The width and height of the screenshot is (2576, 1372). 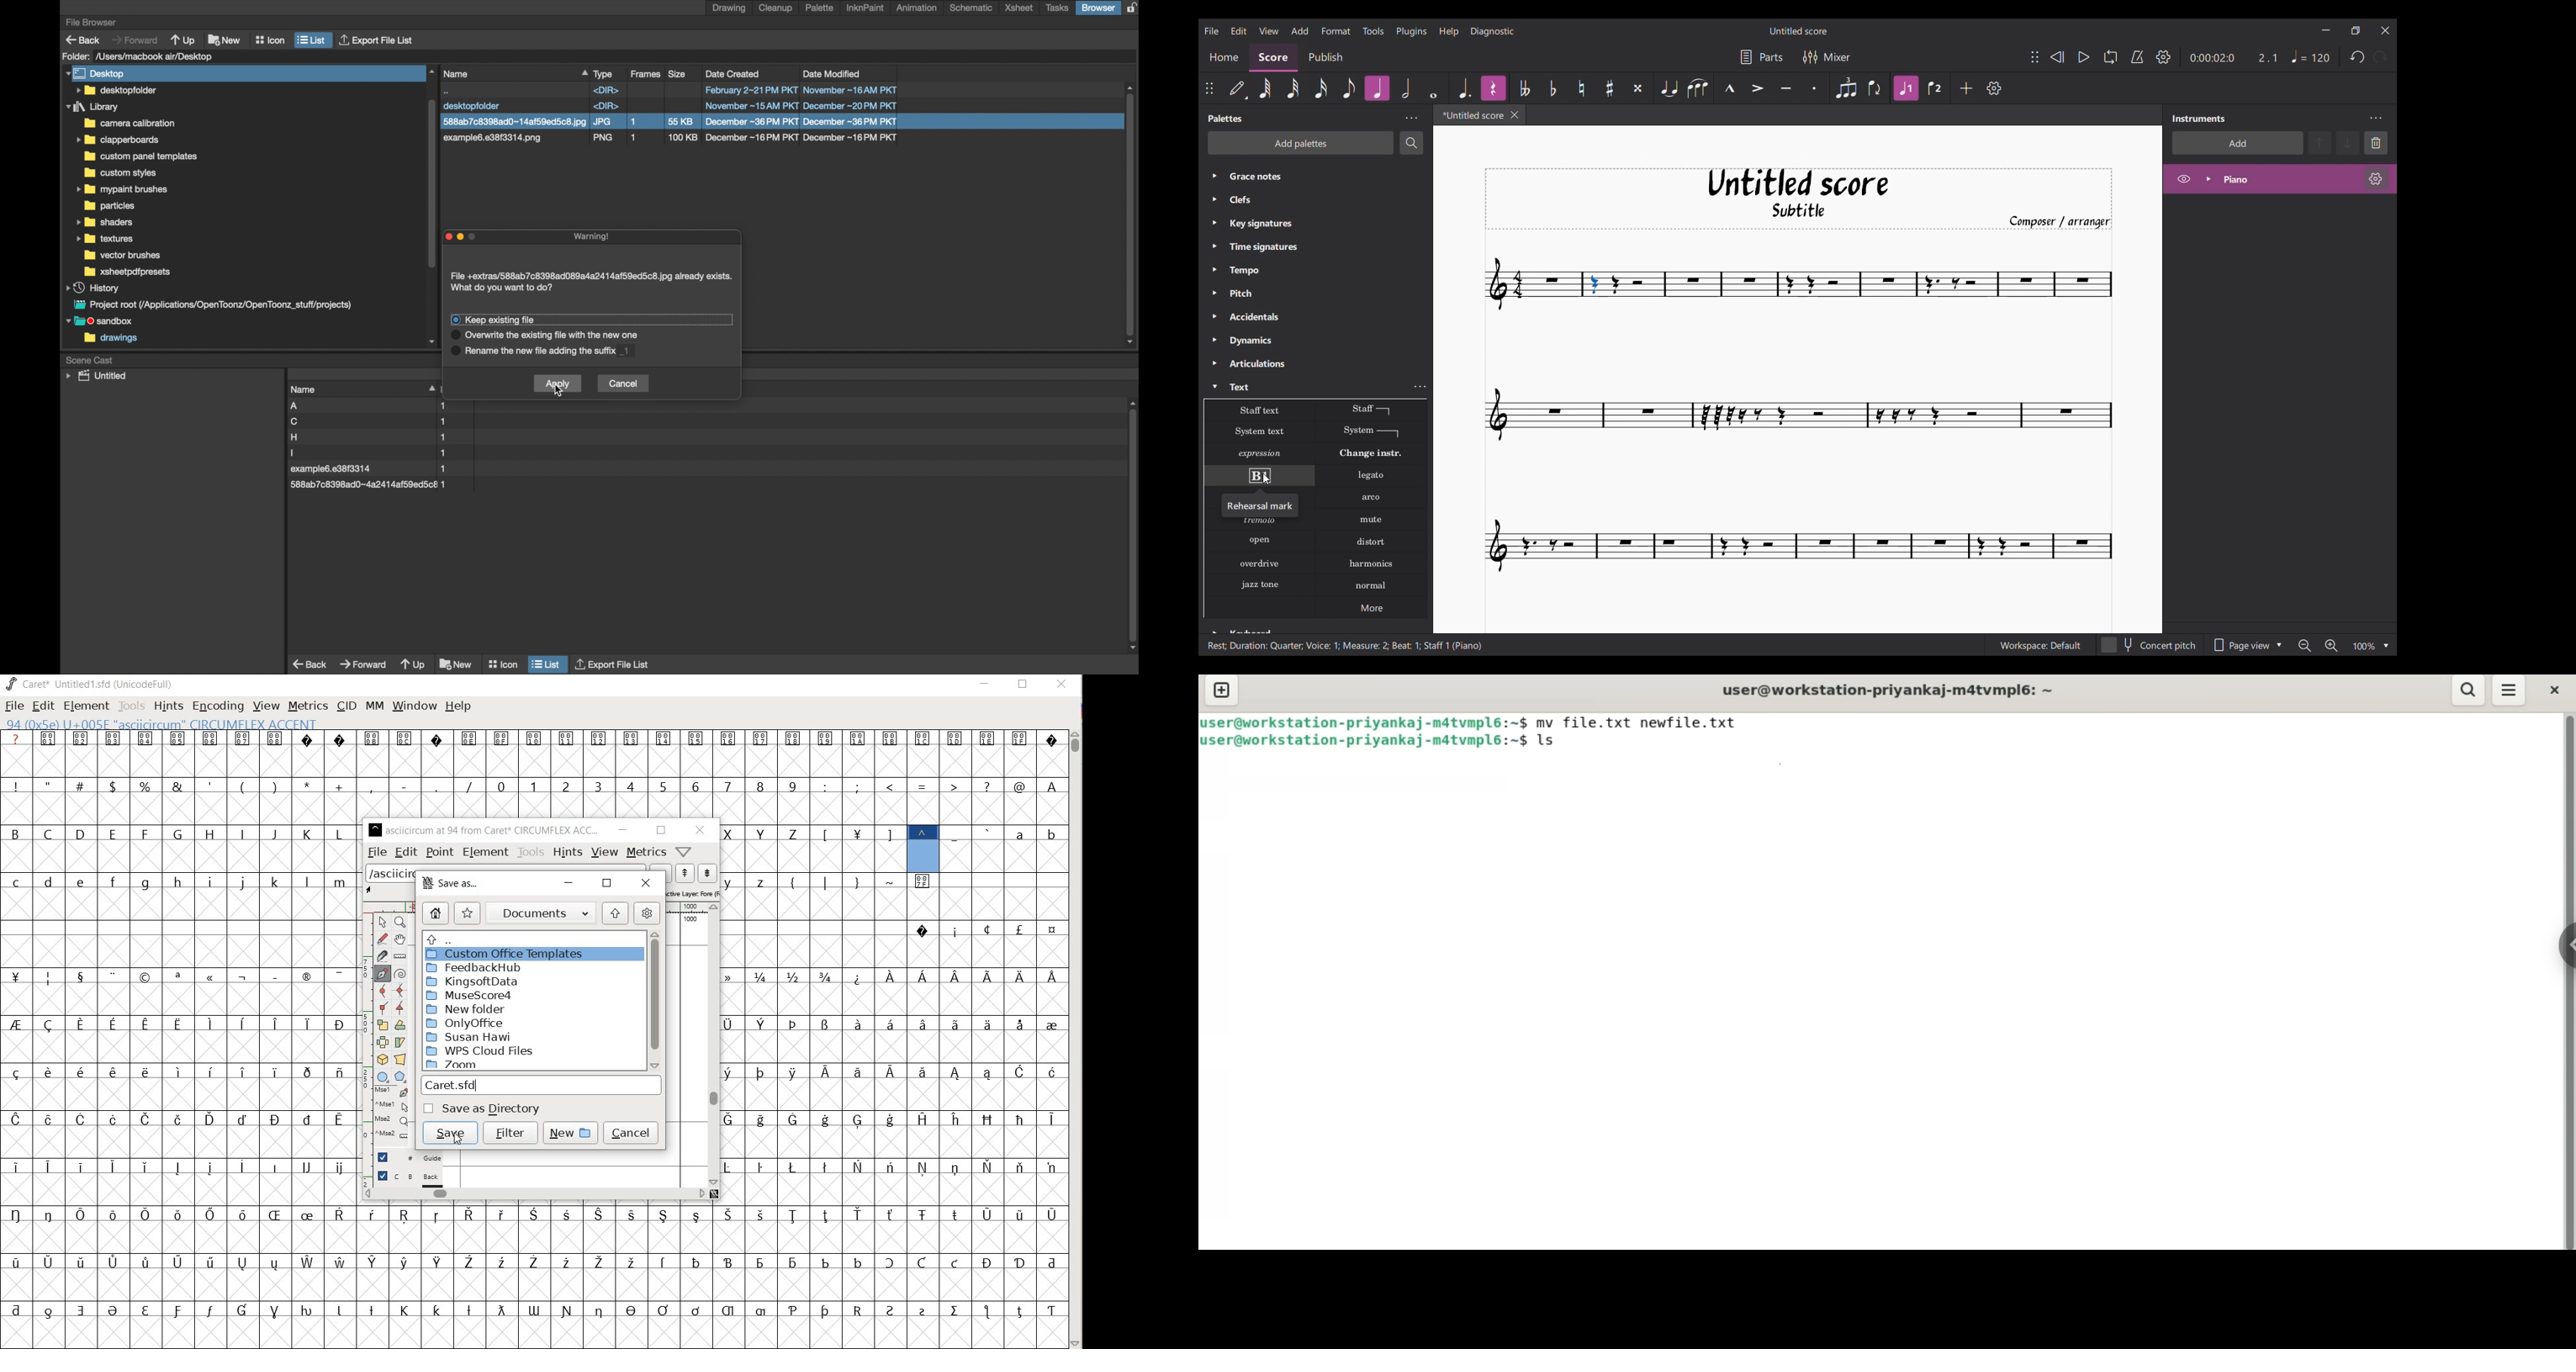 What do you see at coordinates (2376, 118) in the screenshot?
I see `Instrument settings` at bounding box center [2376, 118].